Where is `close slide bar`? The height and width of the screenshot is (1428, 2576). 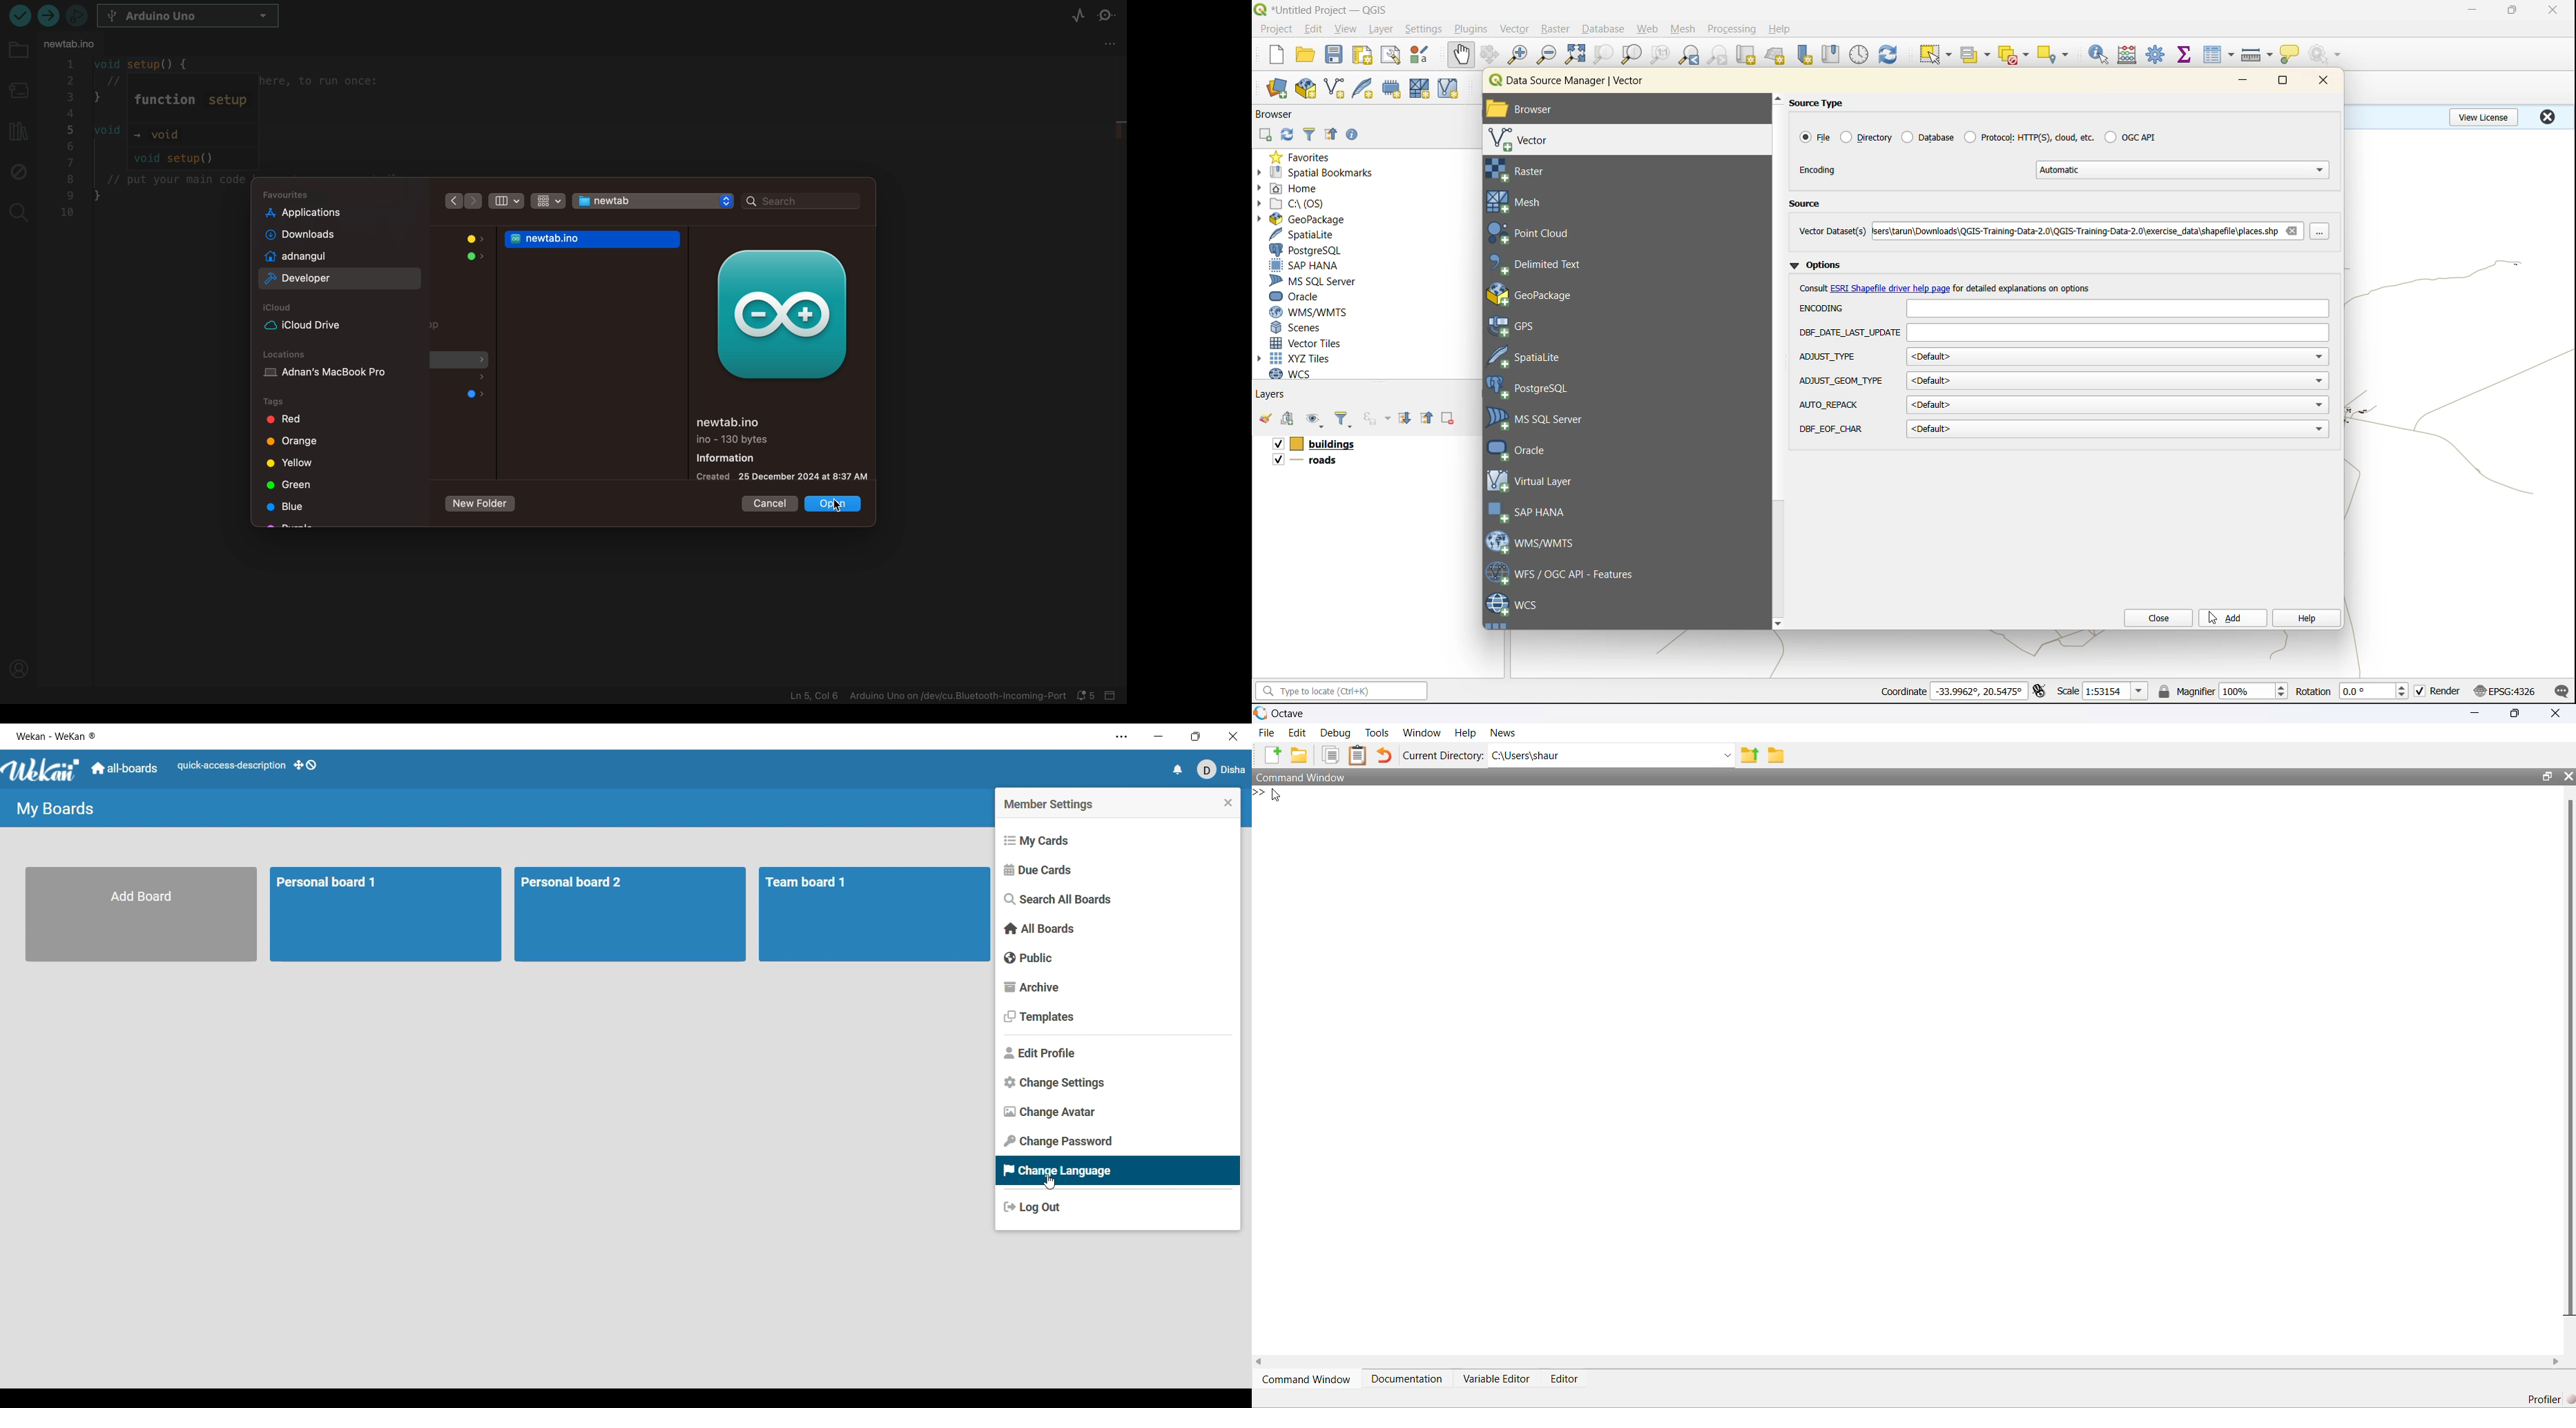 close slide bar is located at coordinates (1116, 697).